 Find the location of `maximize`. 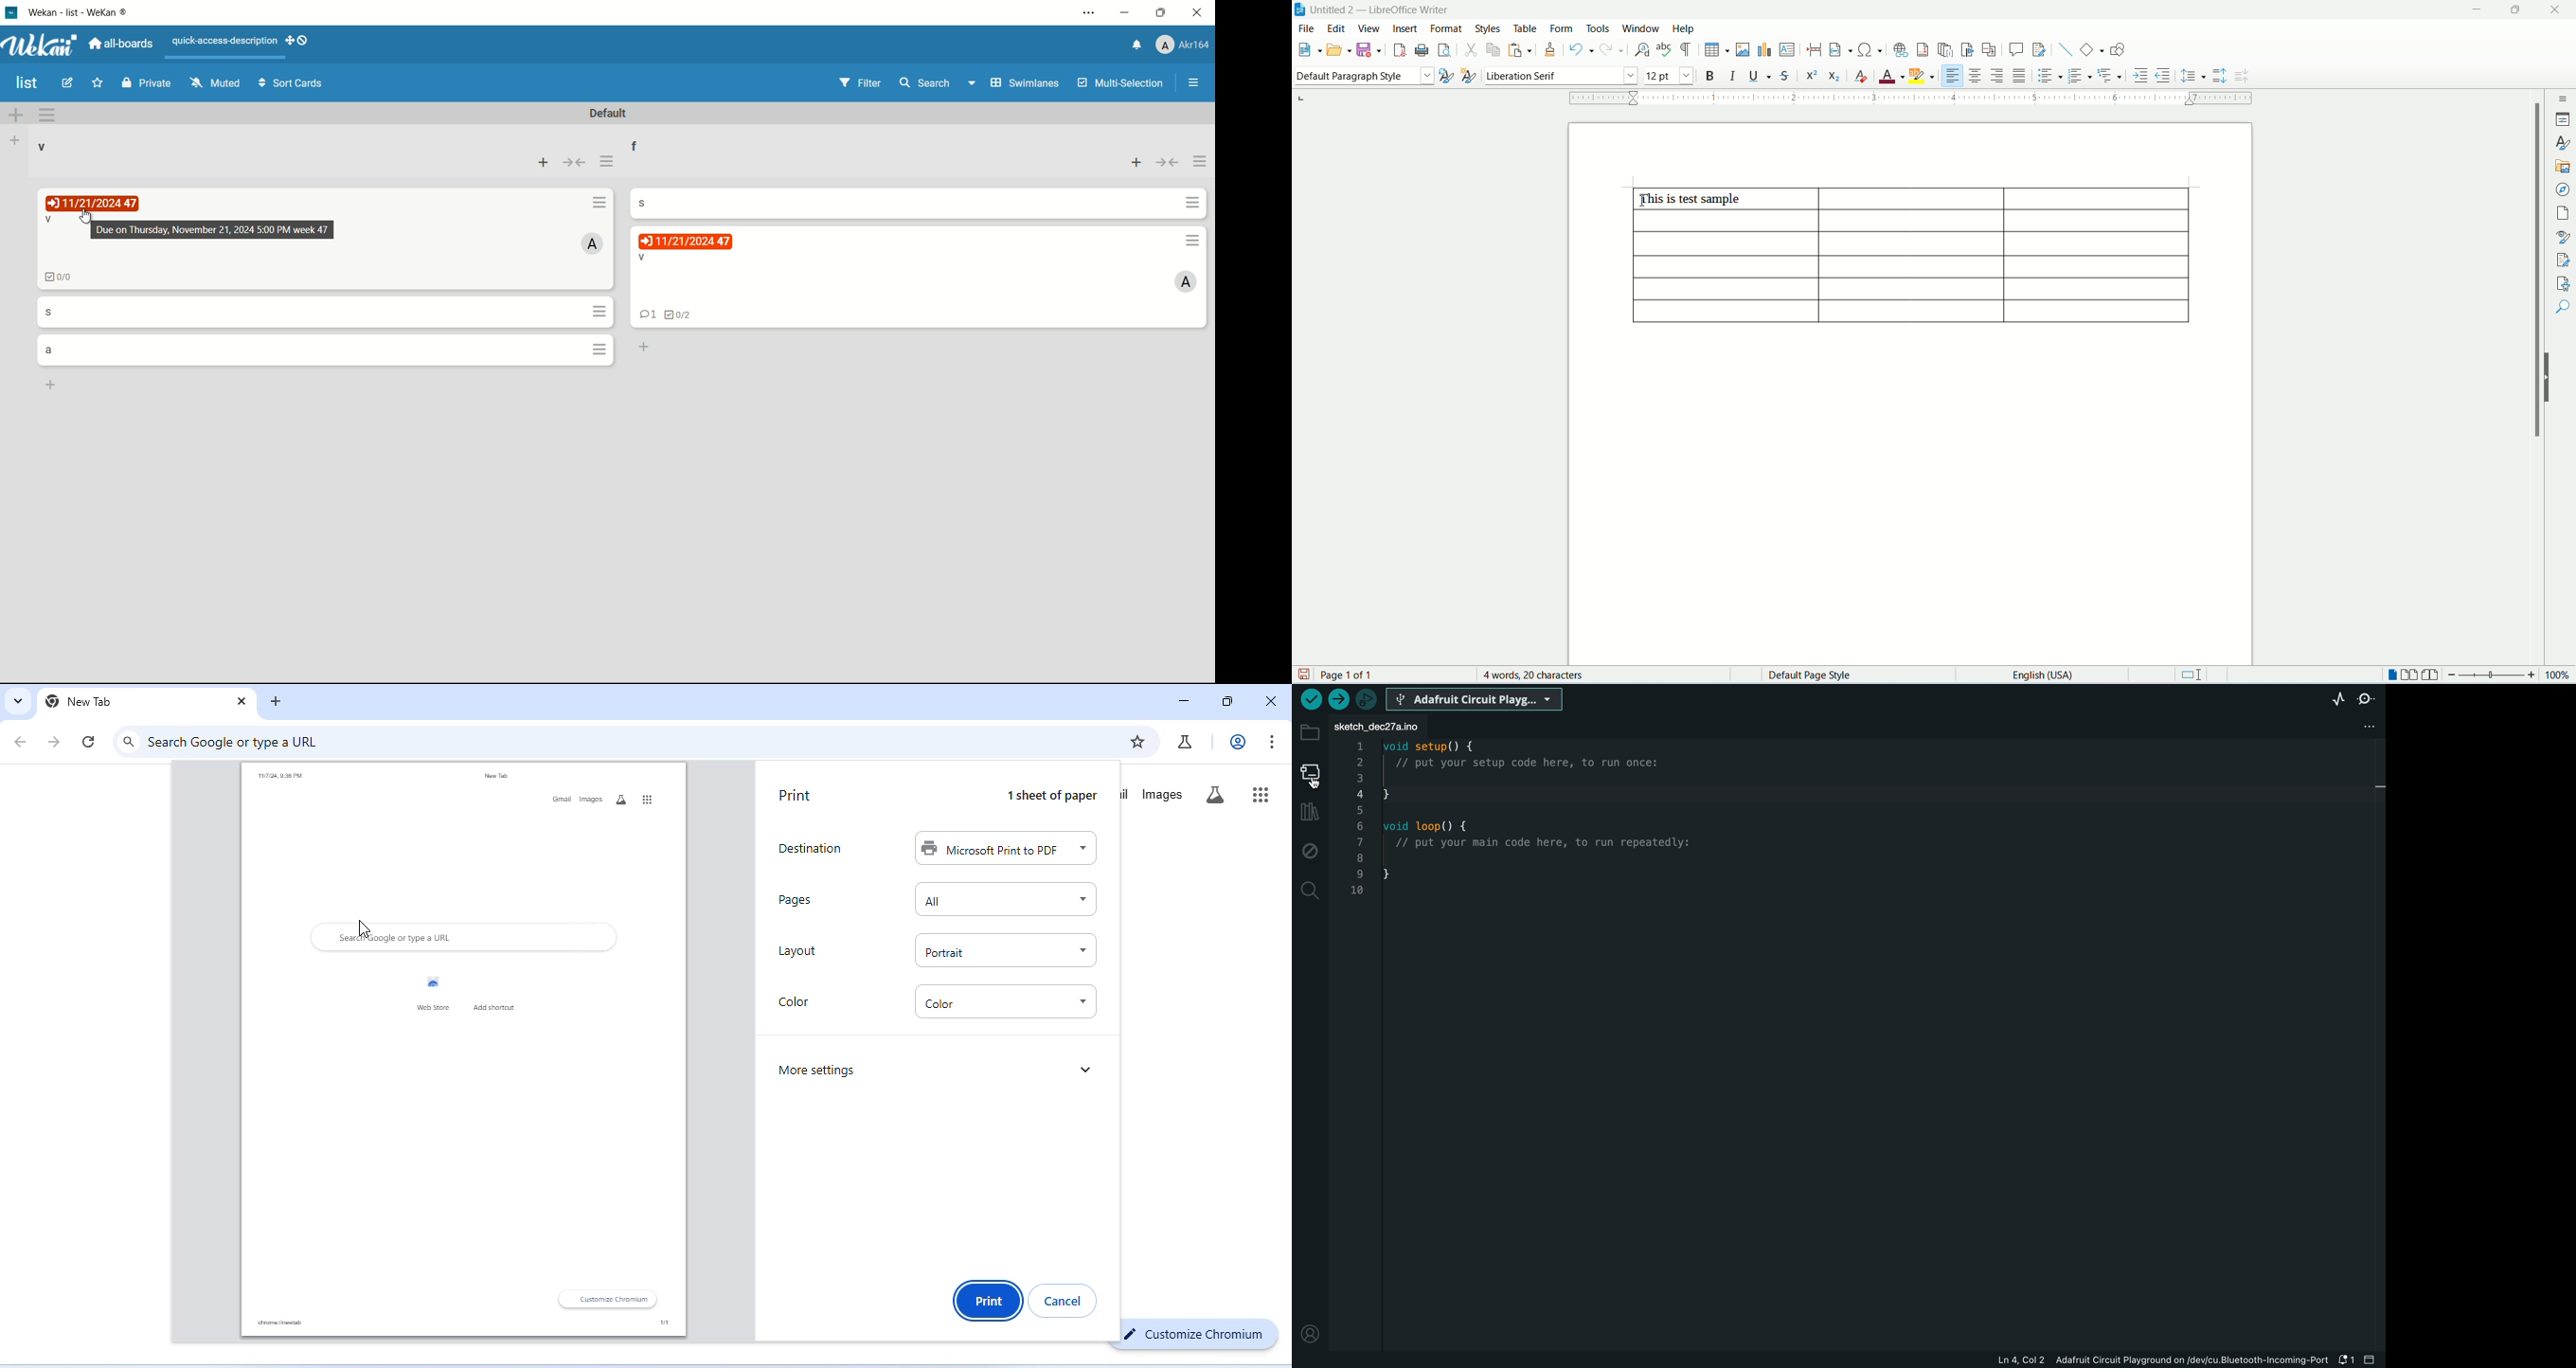

maximize is located at coordinates (2520, 10).